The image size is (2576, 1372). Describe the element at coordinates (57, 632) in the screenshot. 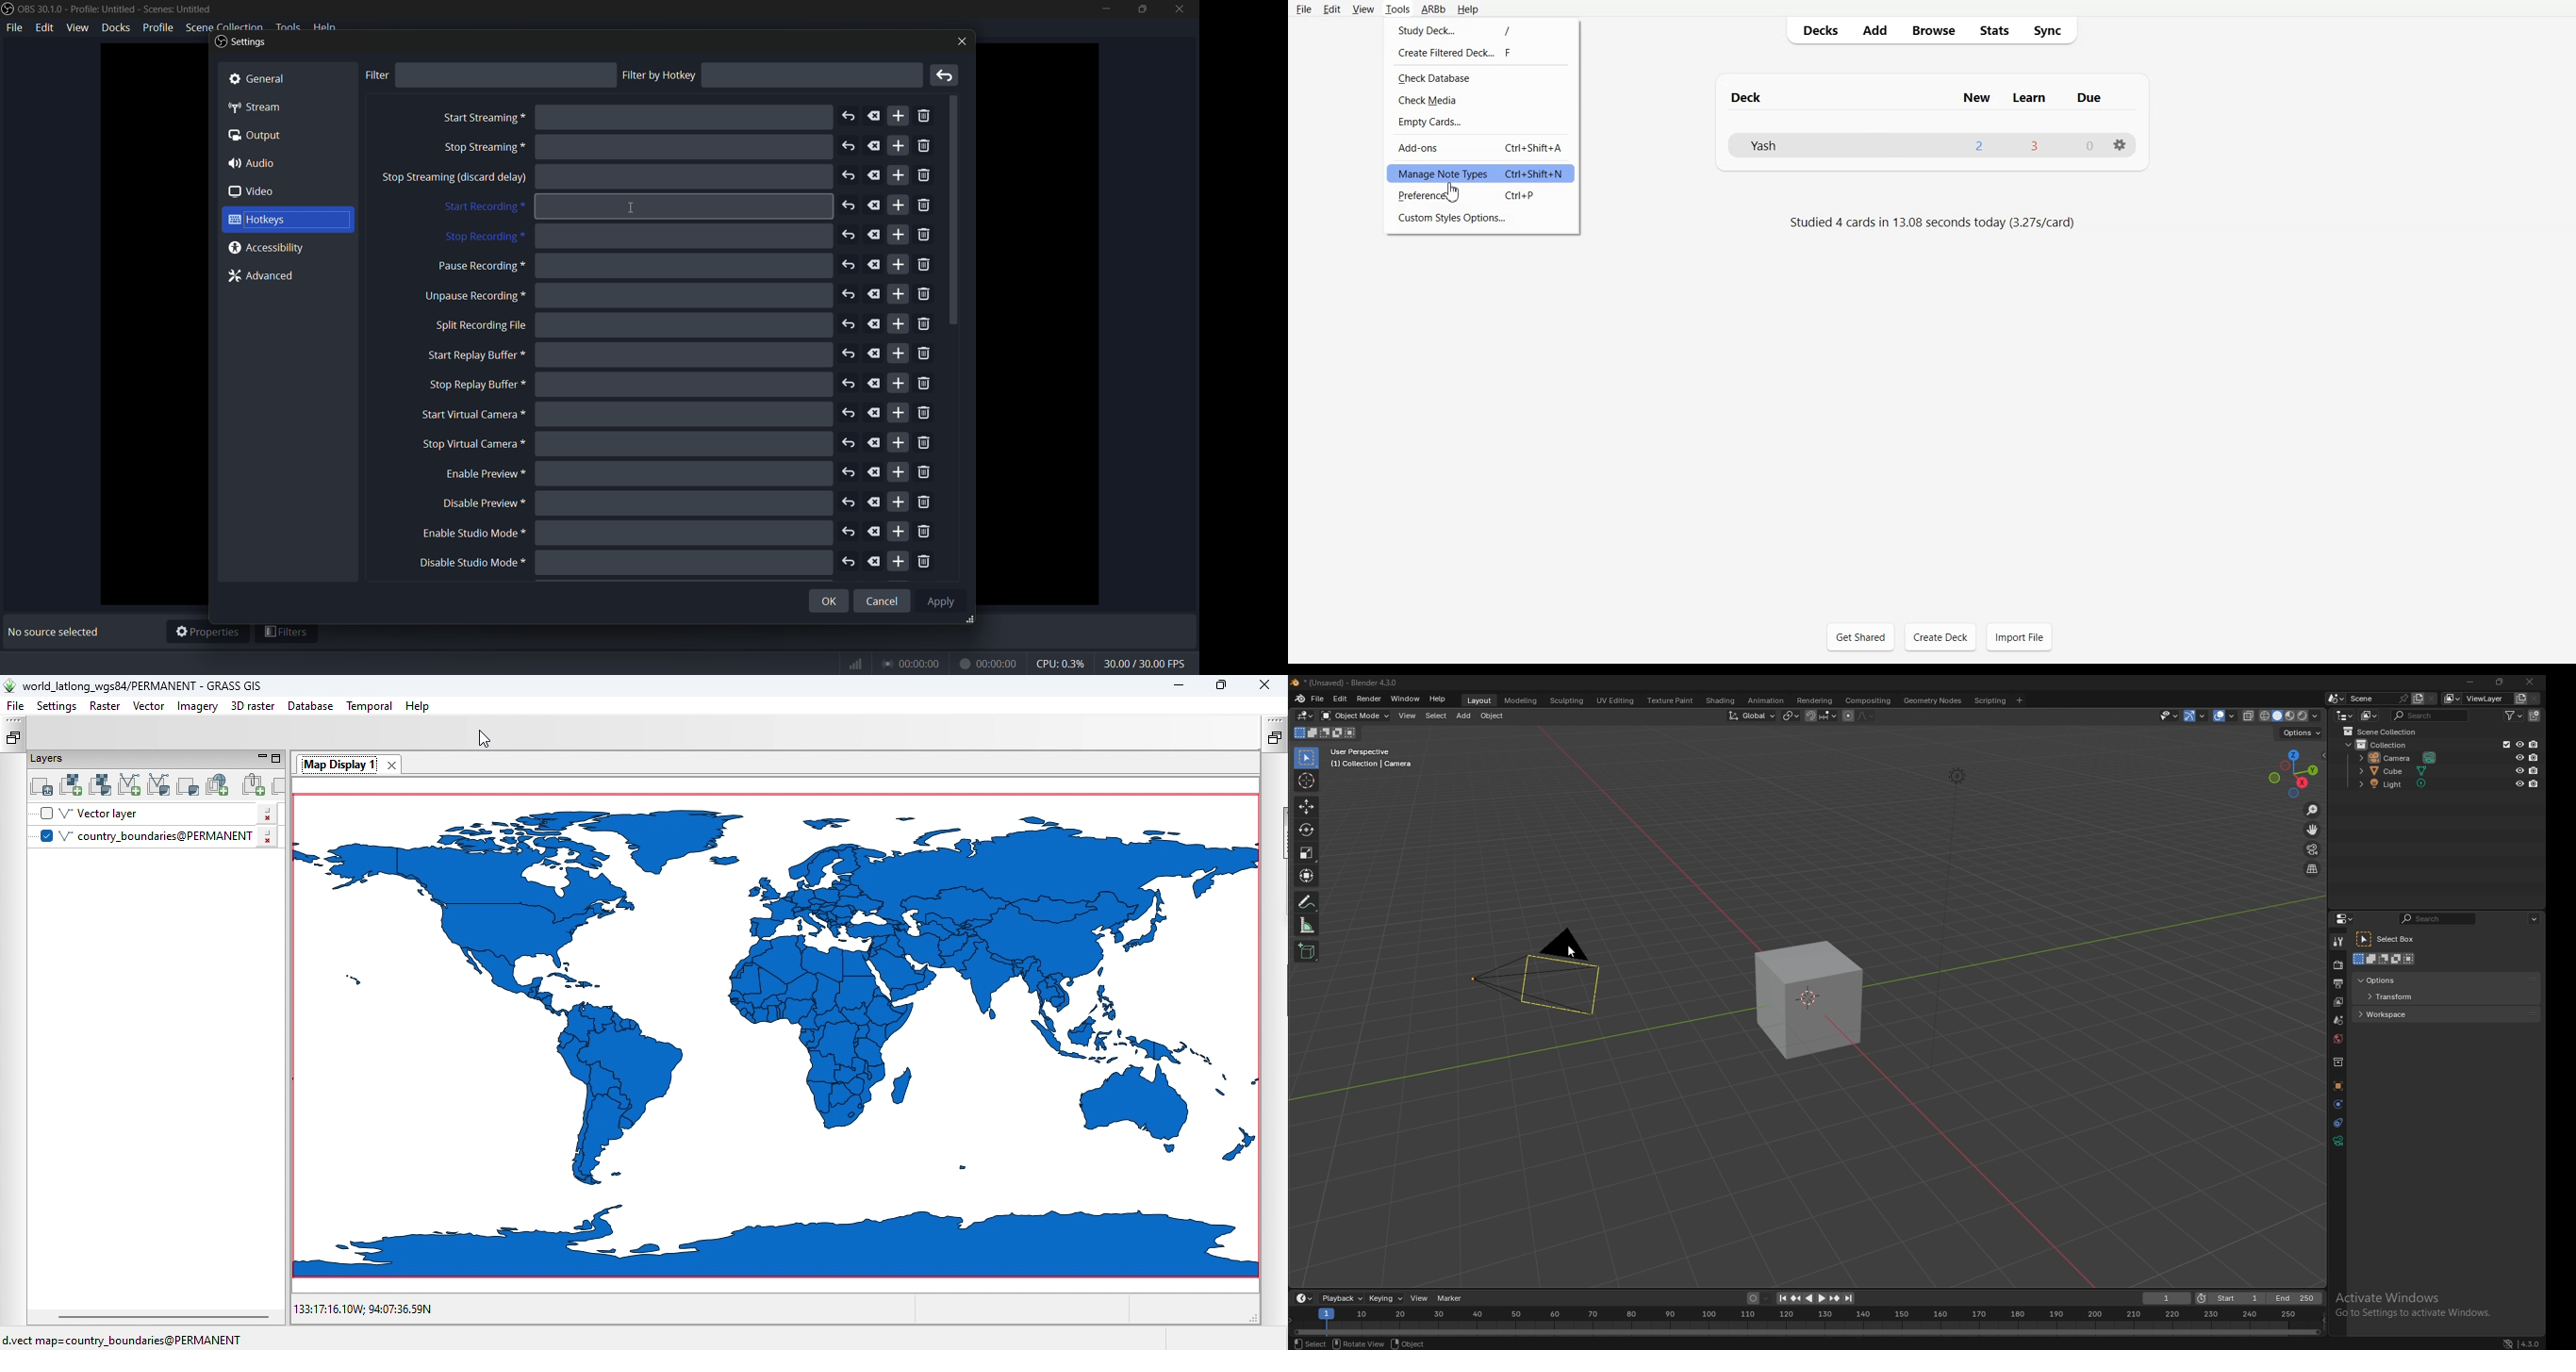

I see `No source selected` at that location.